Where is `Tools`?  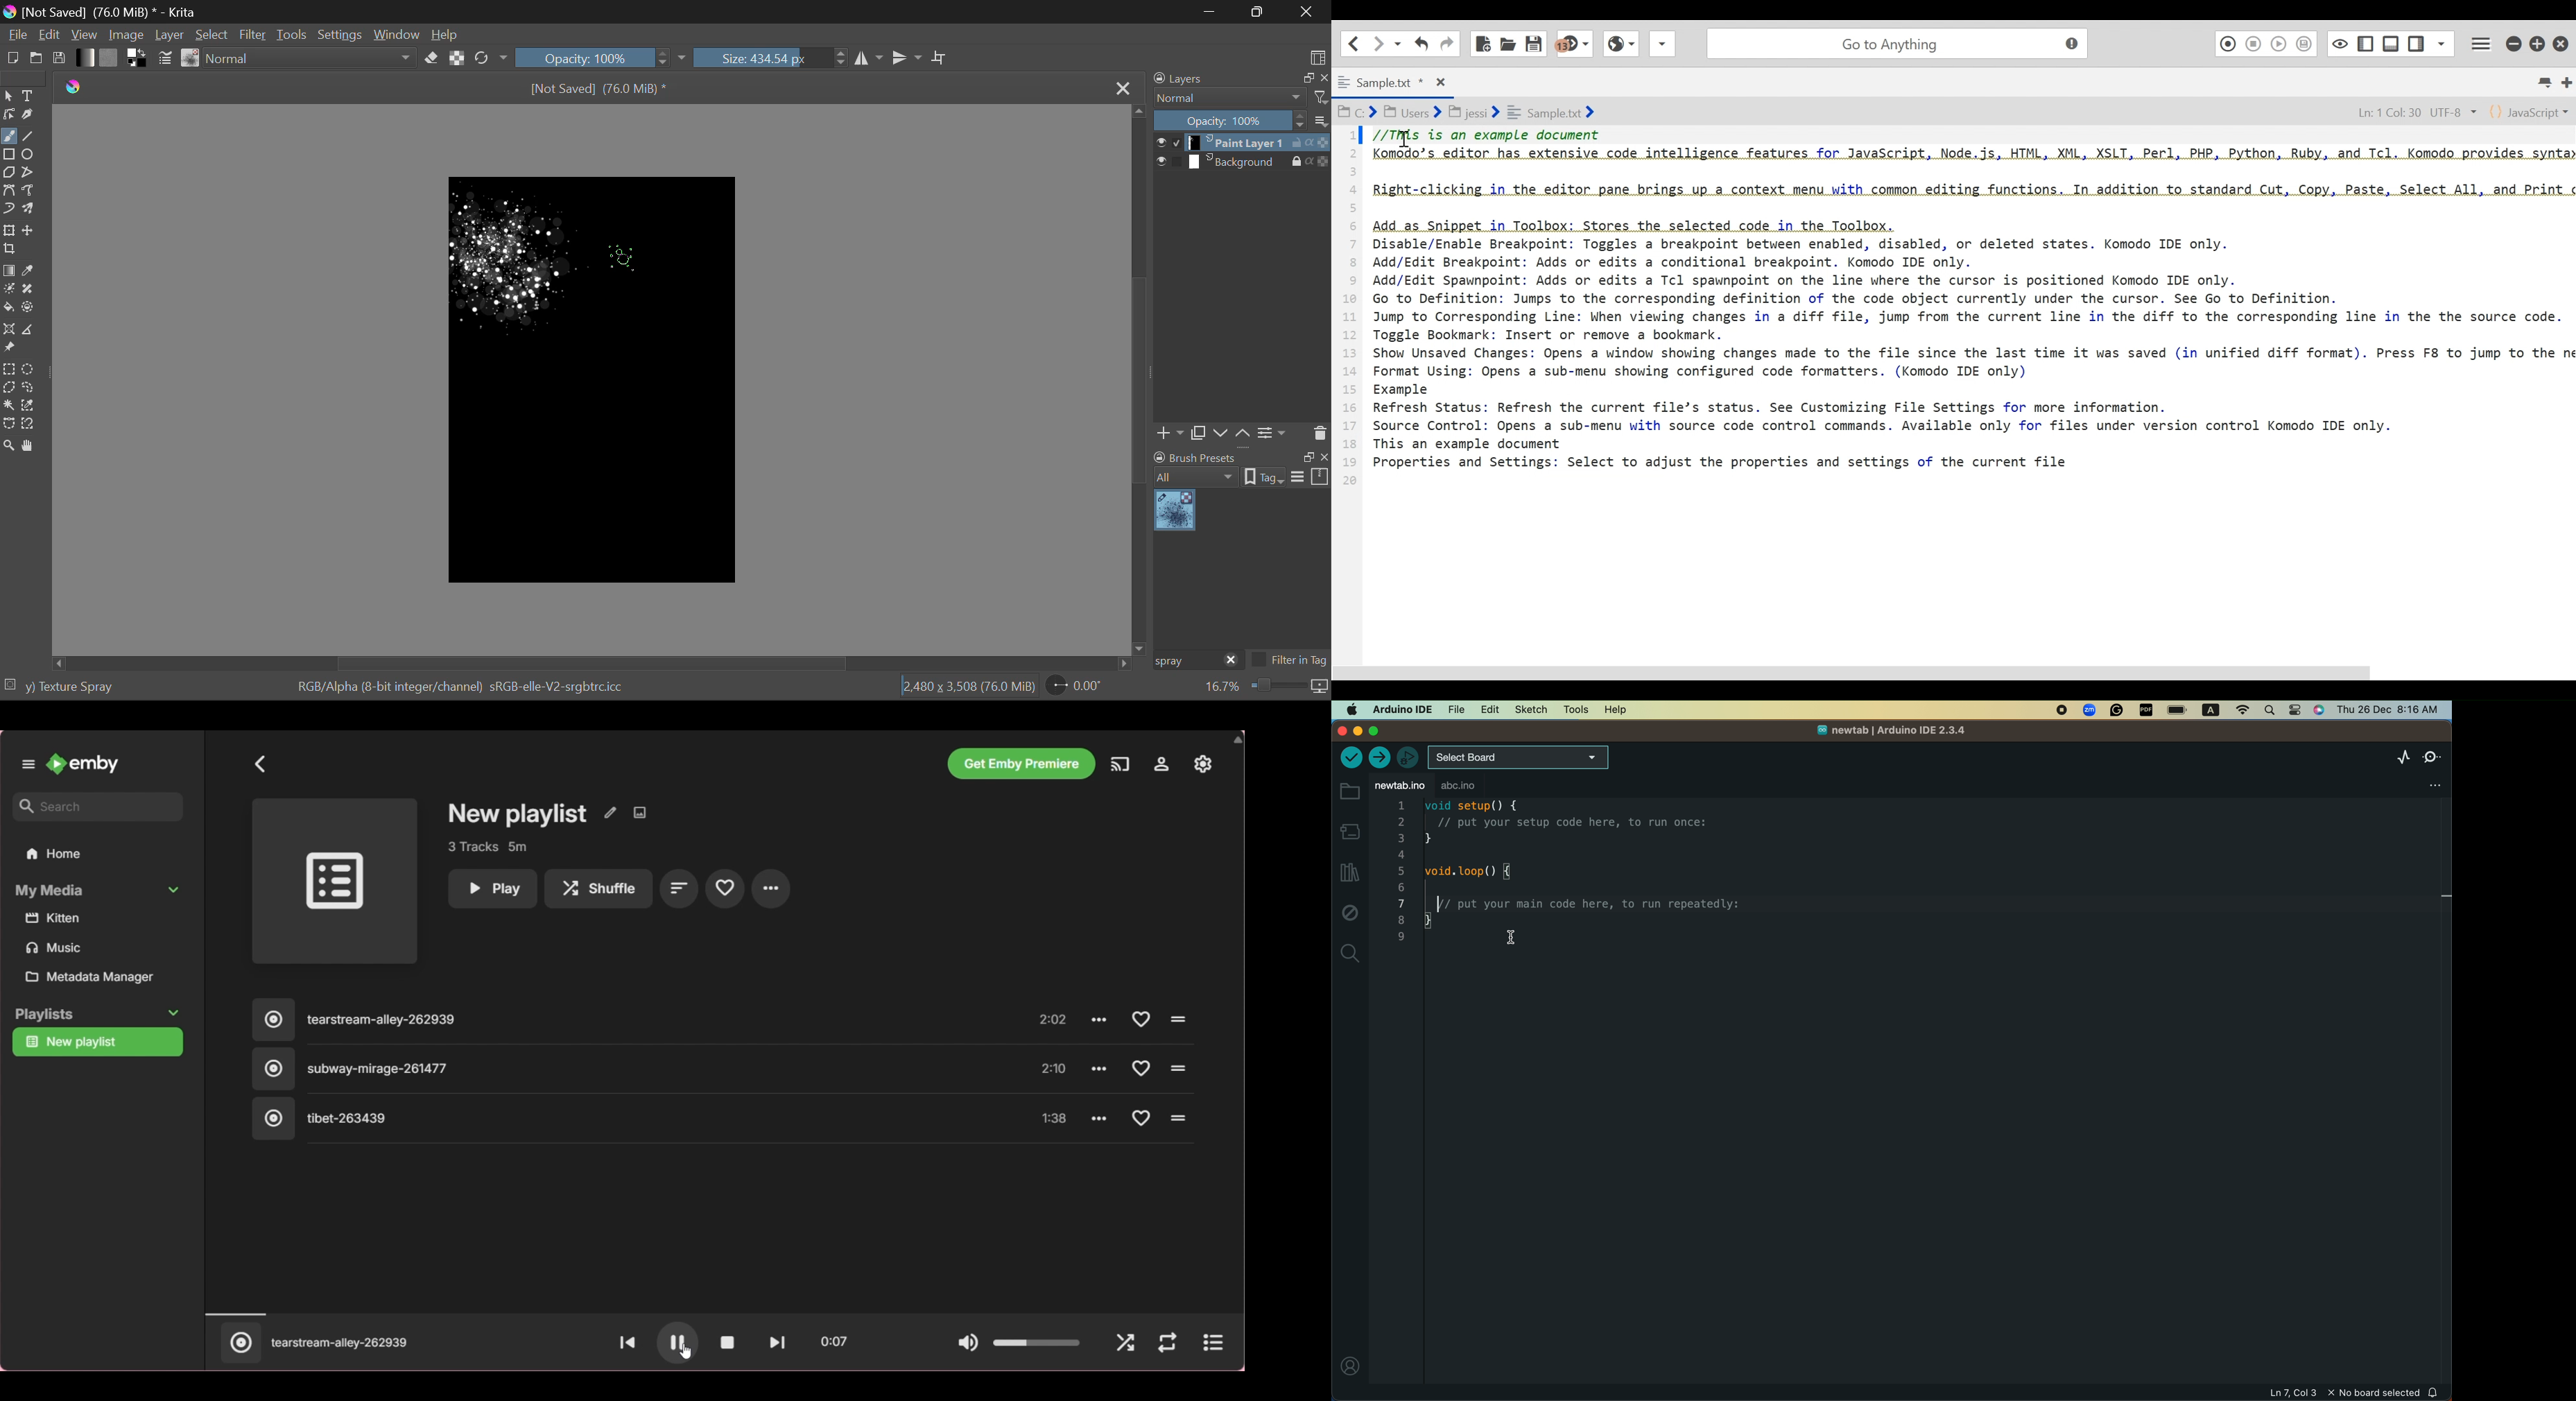 Tools is located at coordinates (294, 34).